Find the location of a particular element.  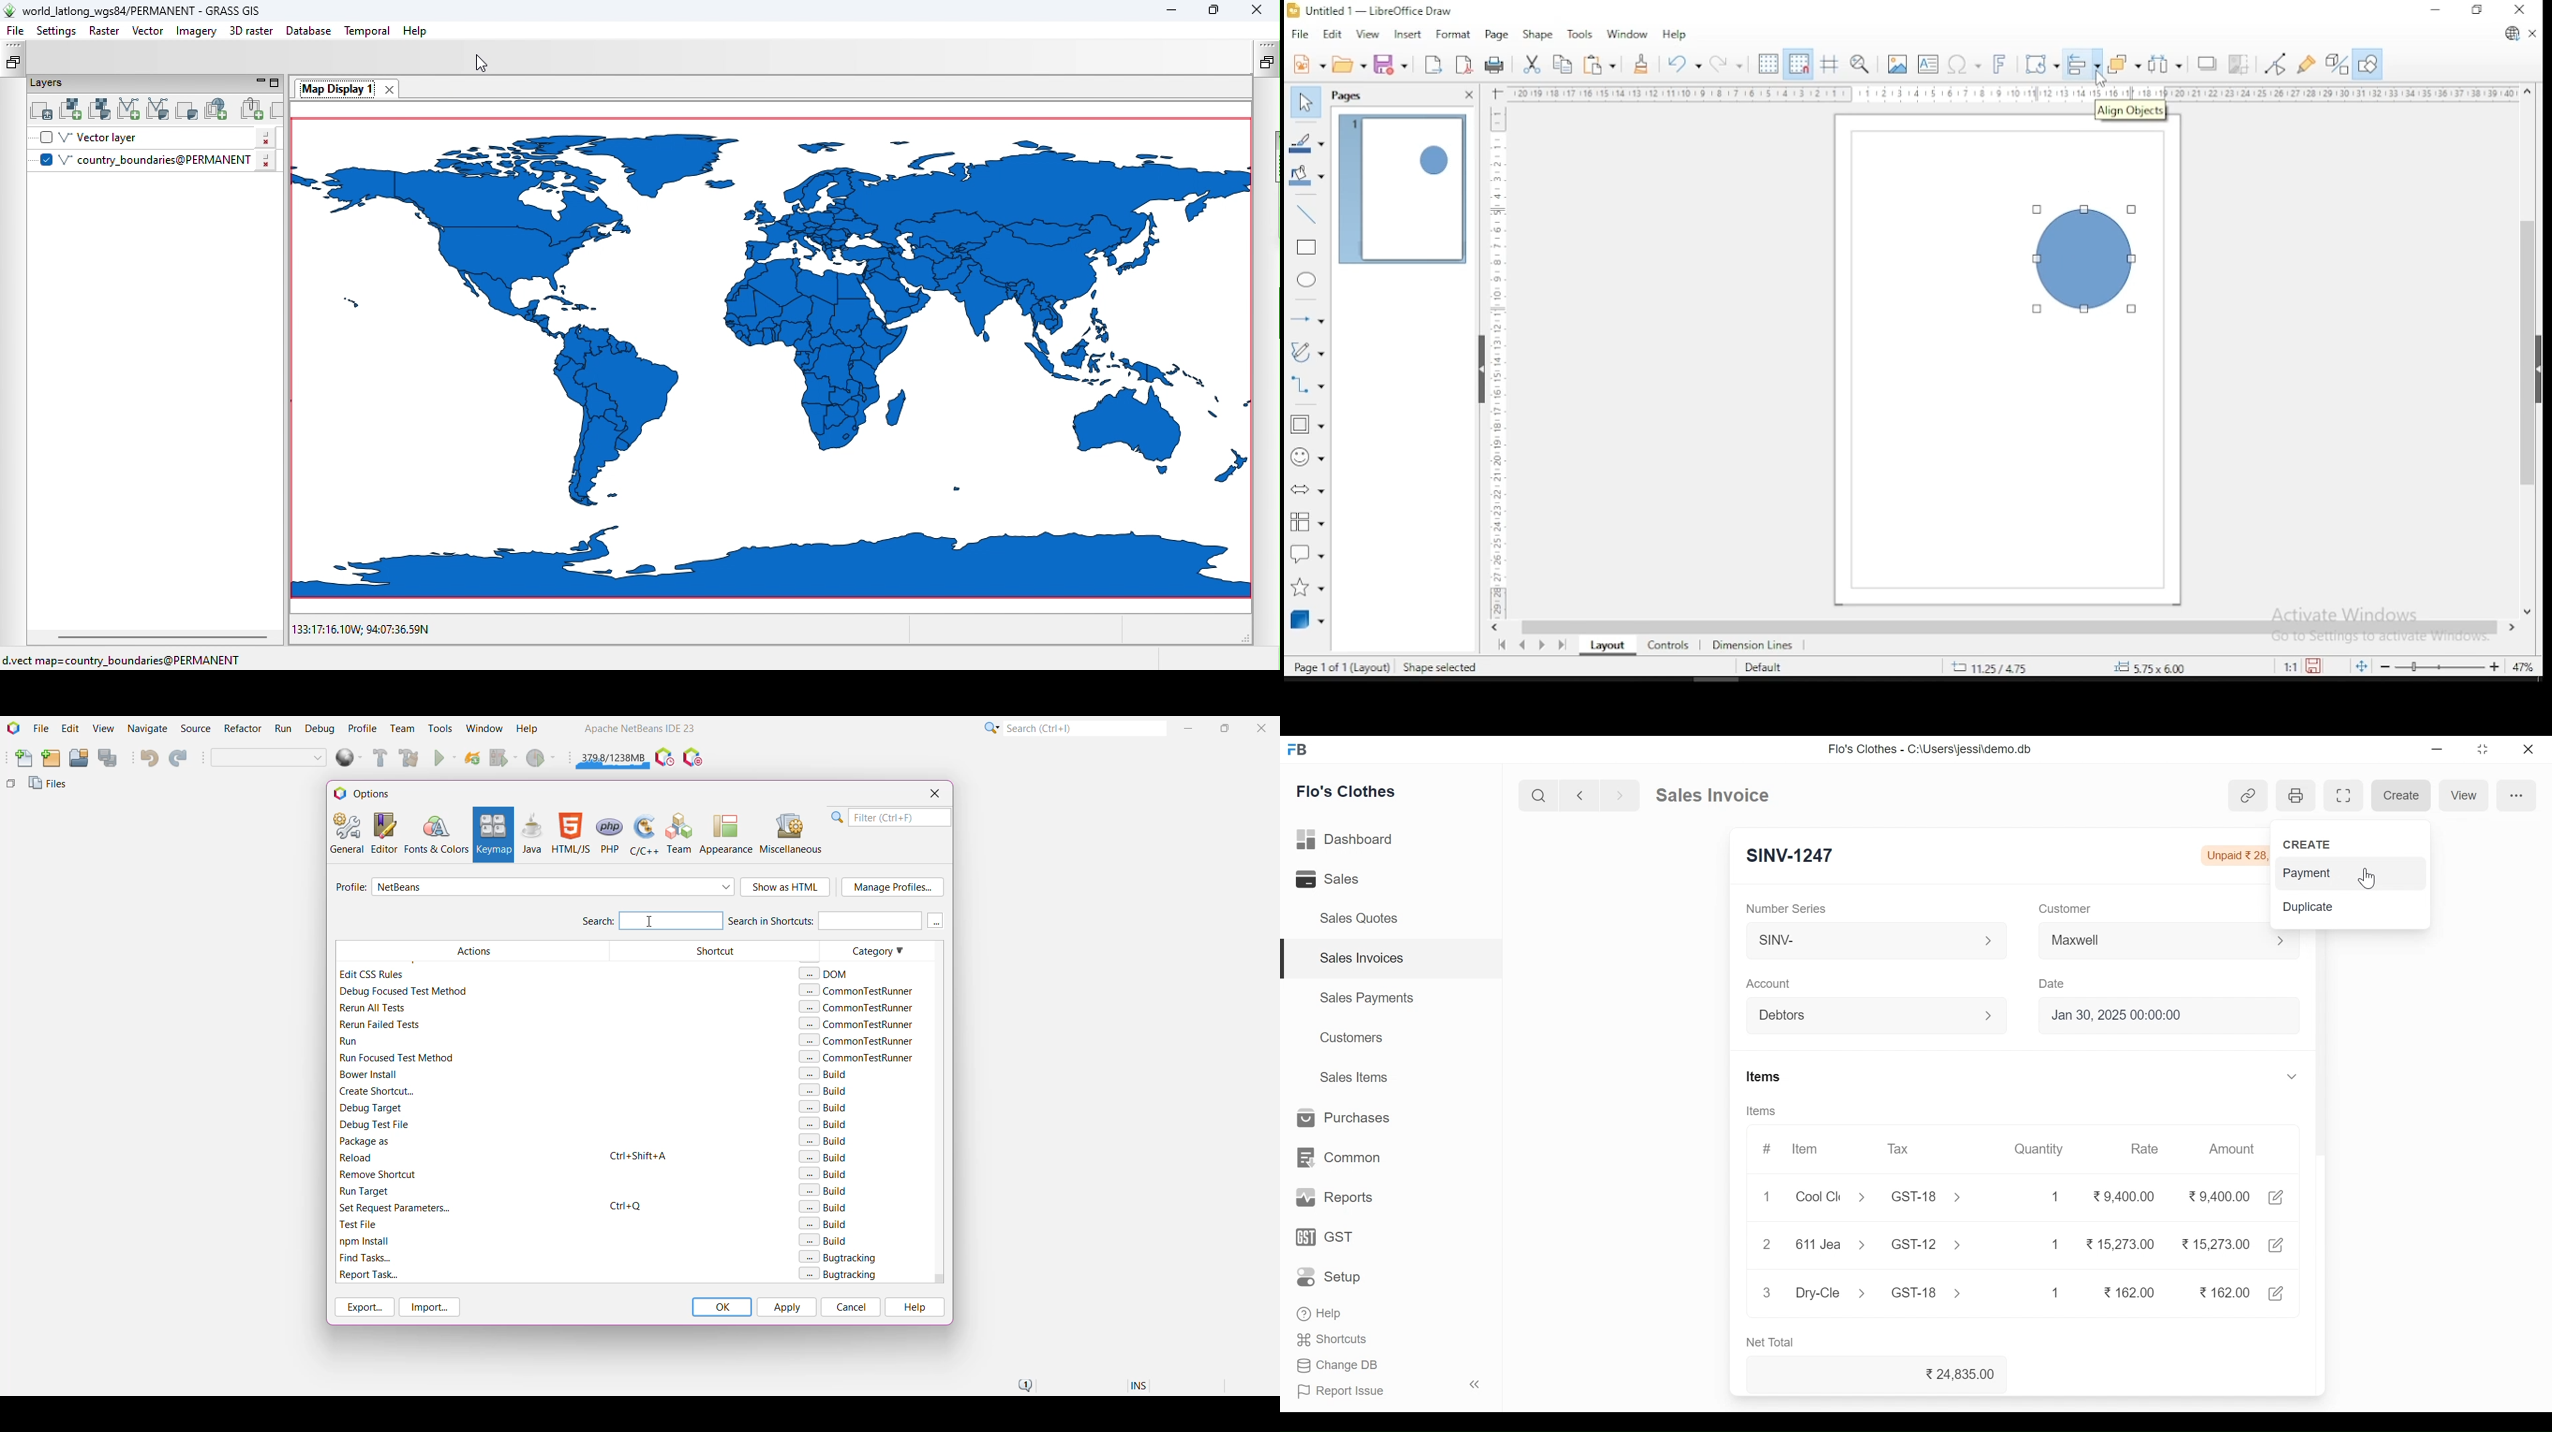

Search is located at coordinates (1539, 796).